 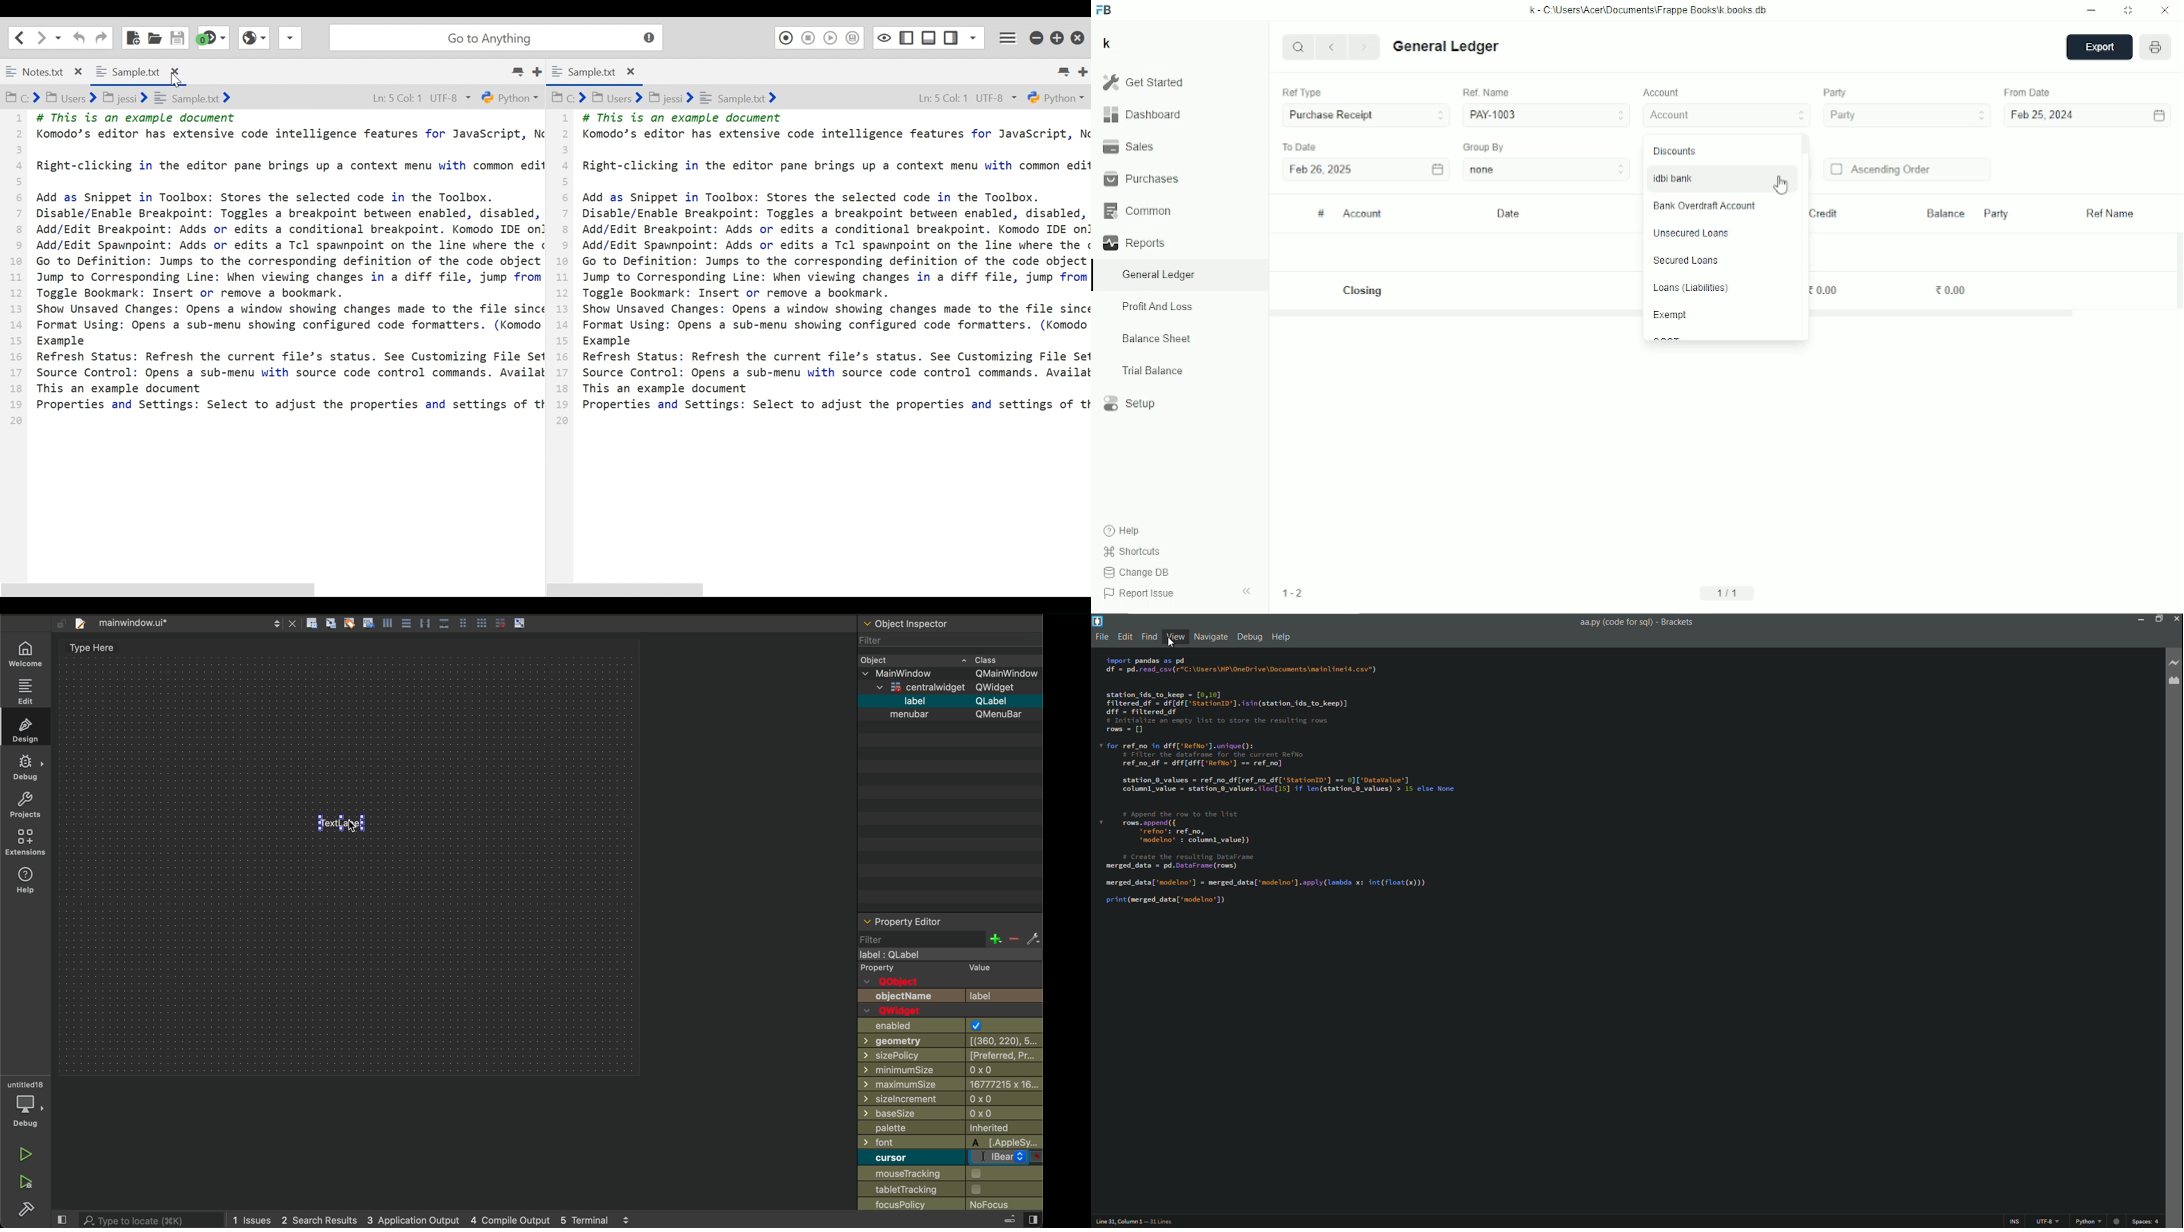 I want to click on geometry, so click(x=909, y=1040).